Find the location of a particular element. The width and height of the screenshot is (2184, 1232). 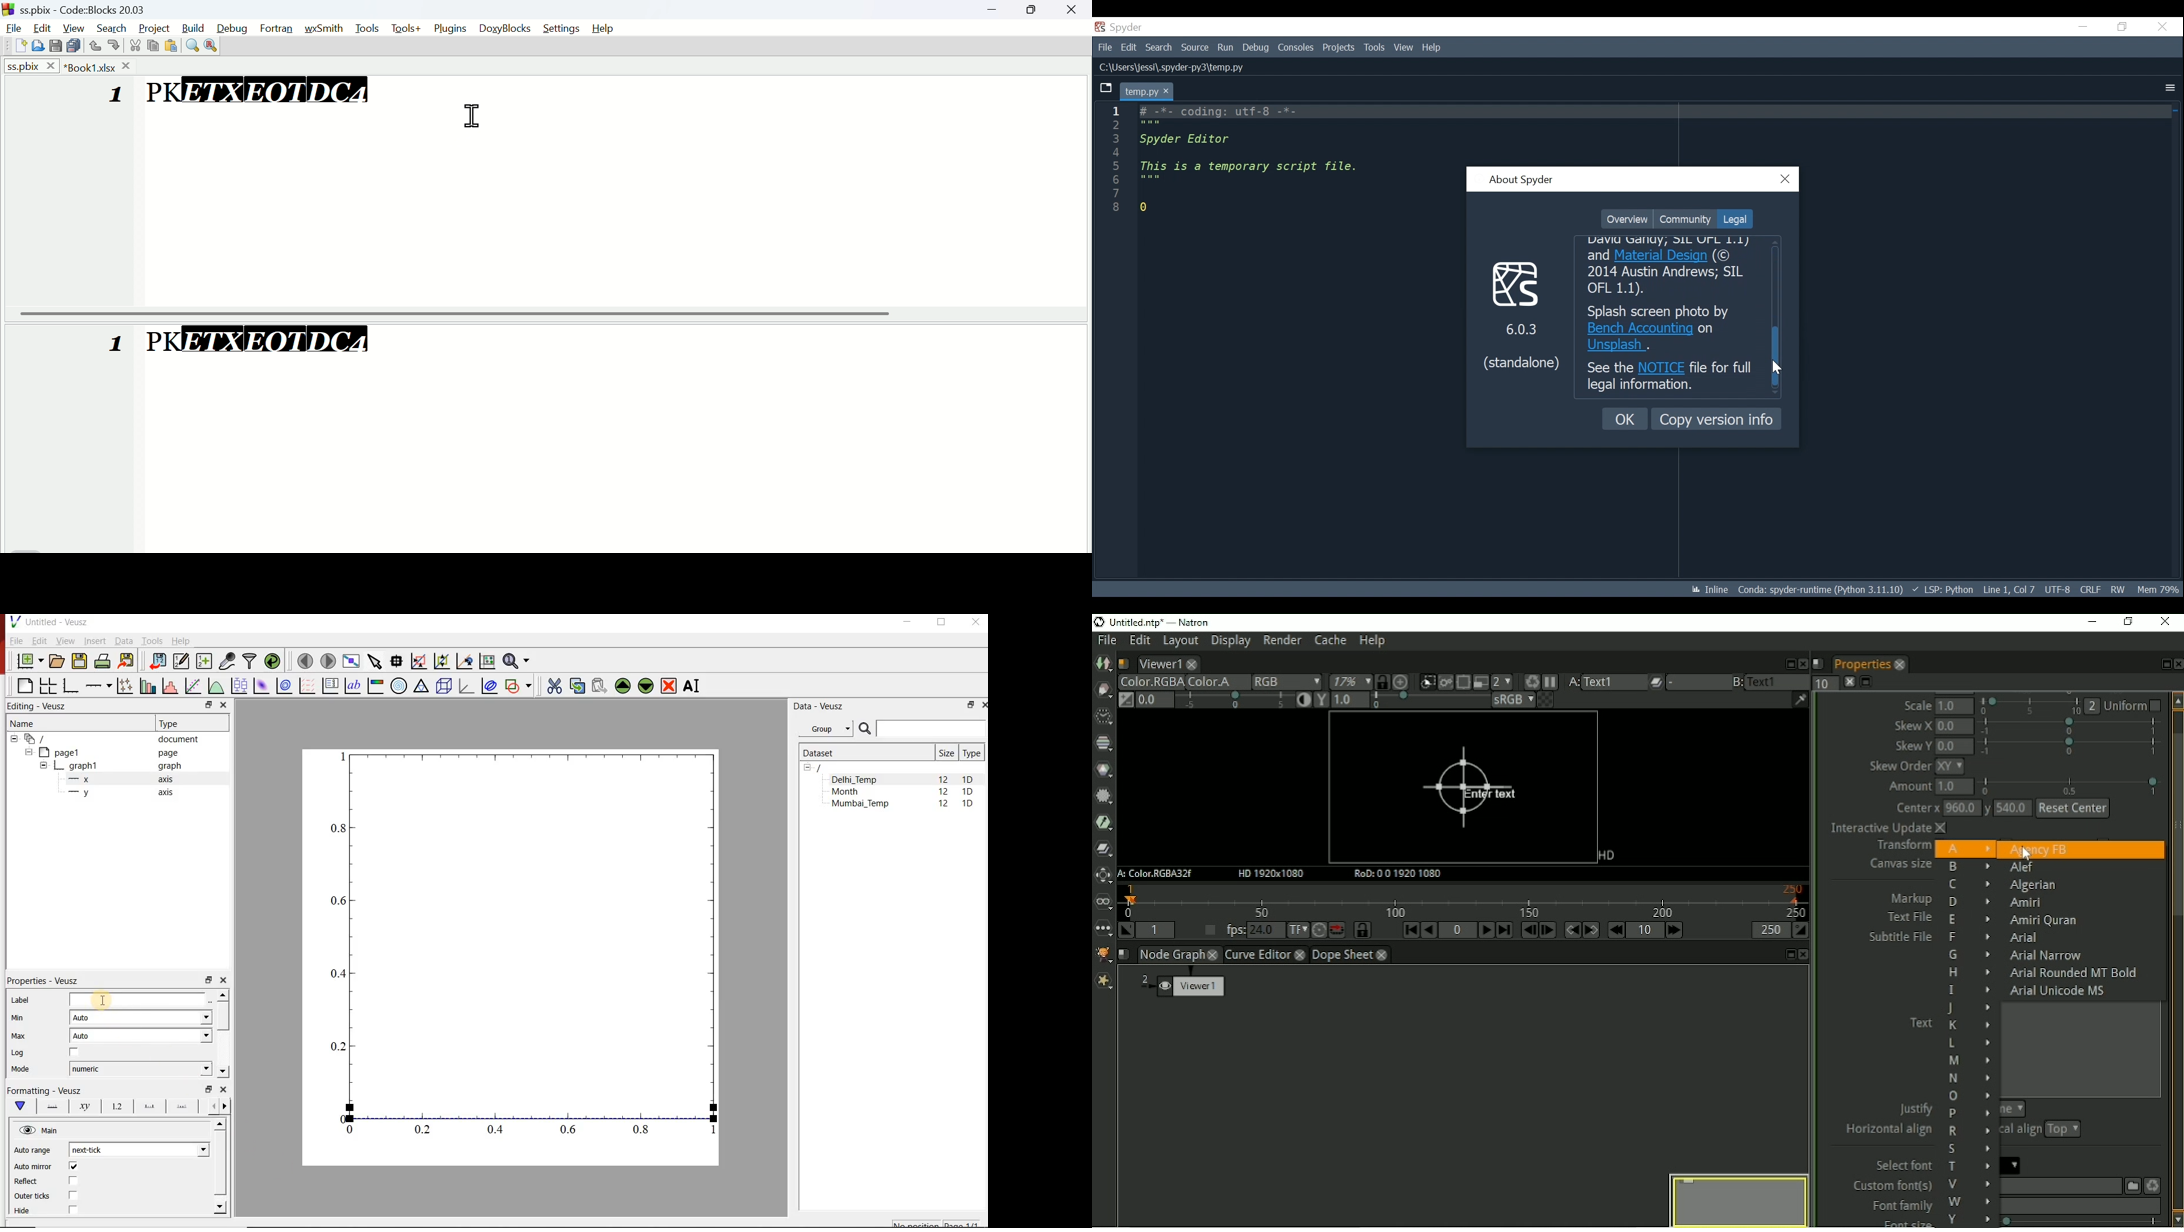

Synchronize timeline frame is located at coordinates (1363, 930).